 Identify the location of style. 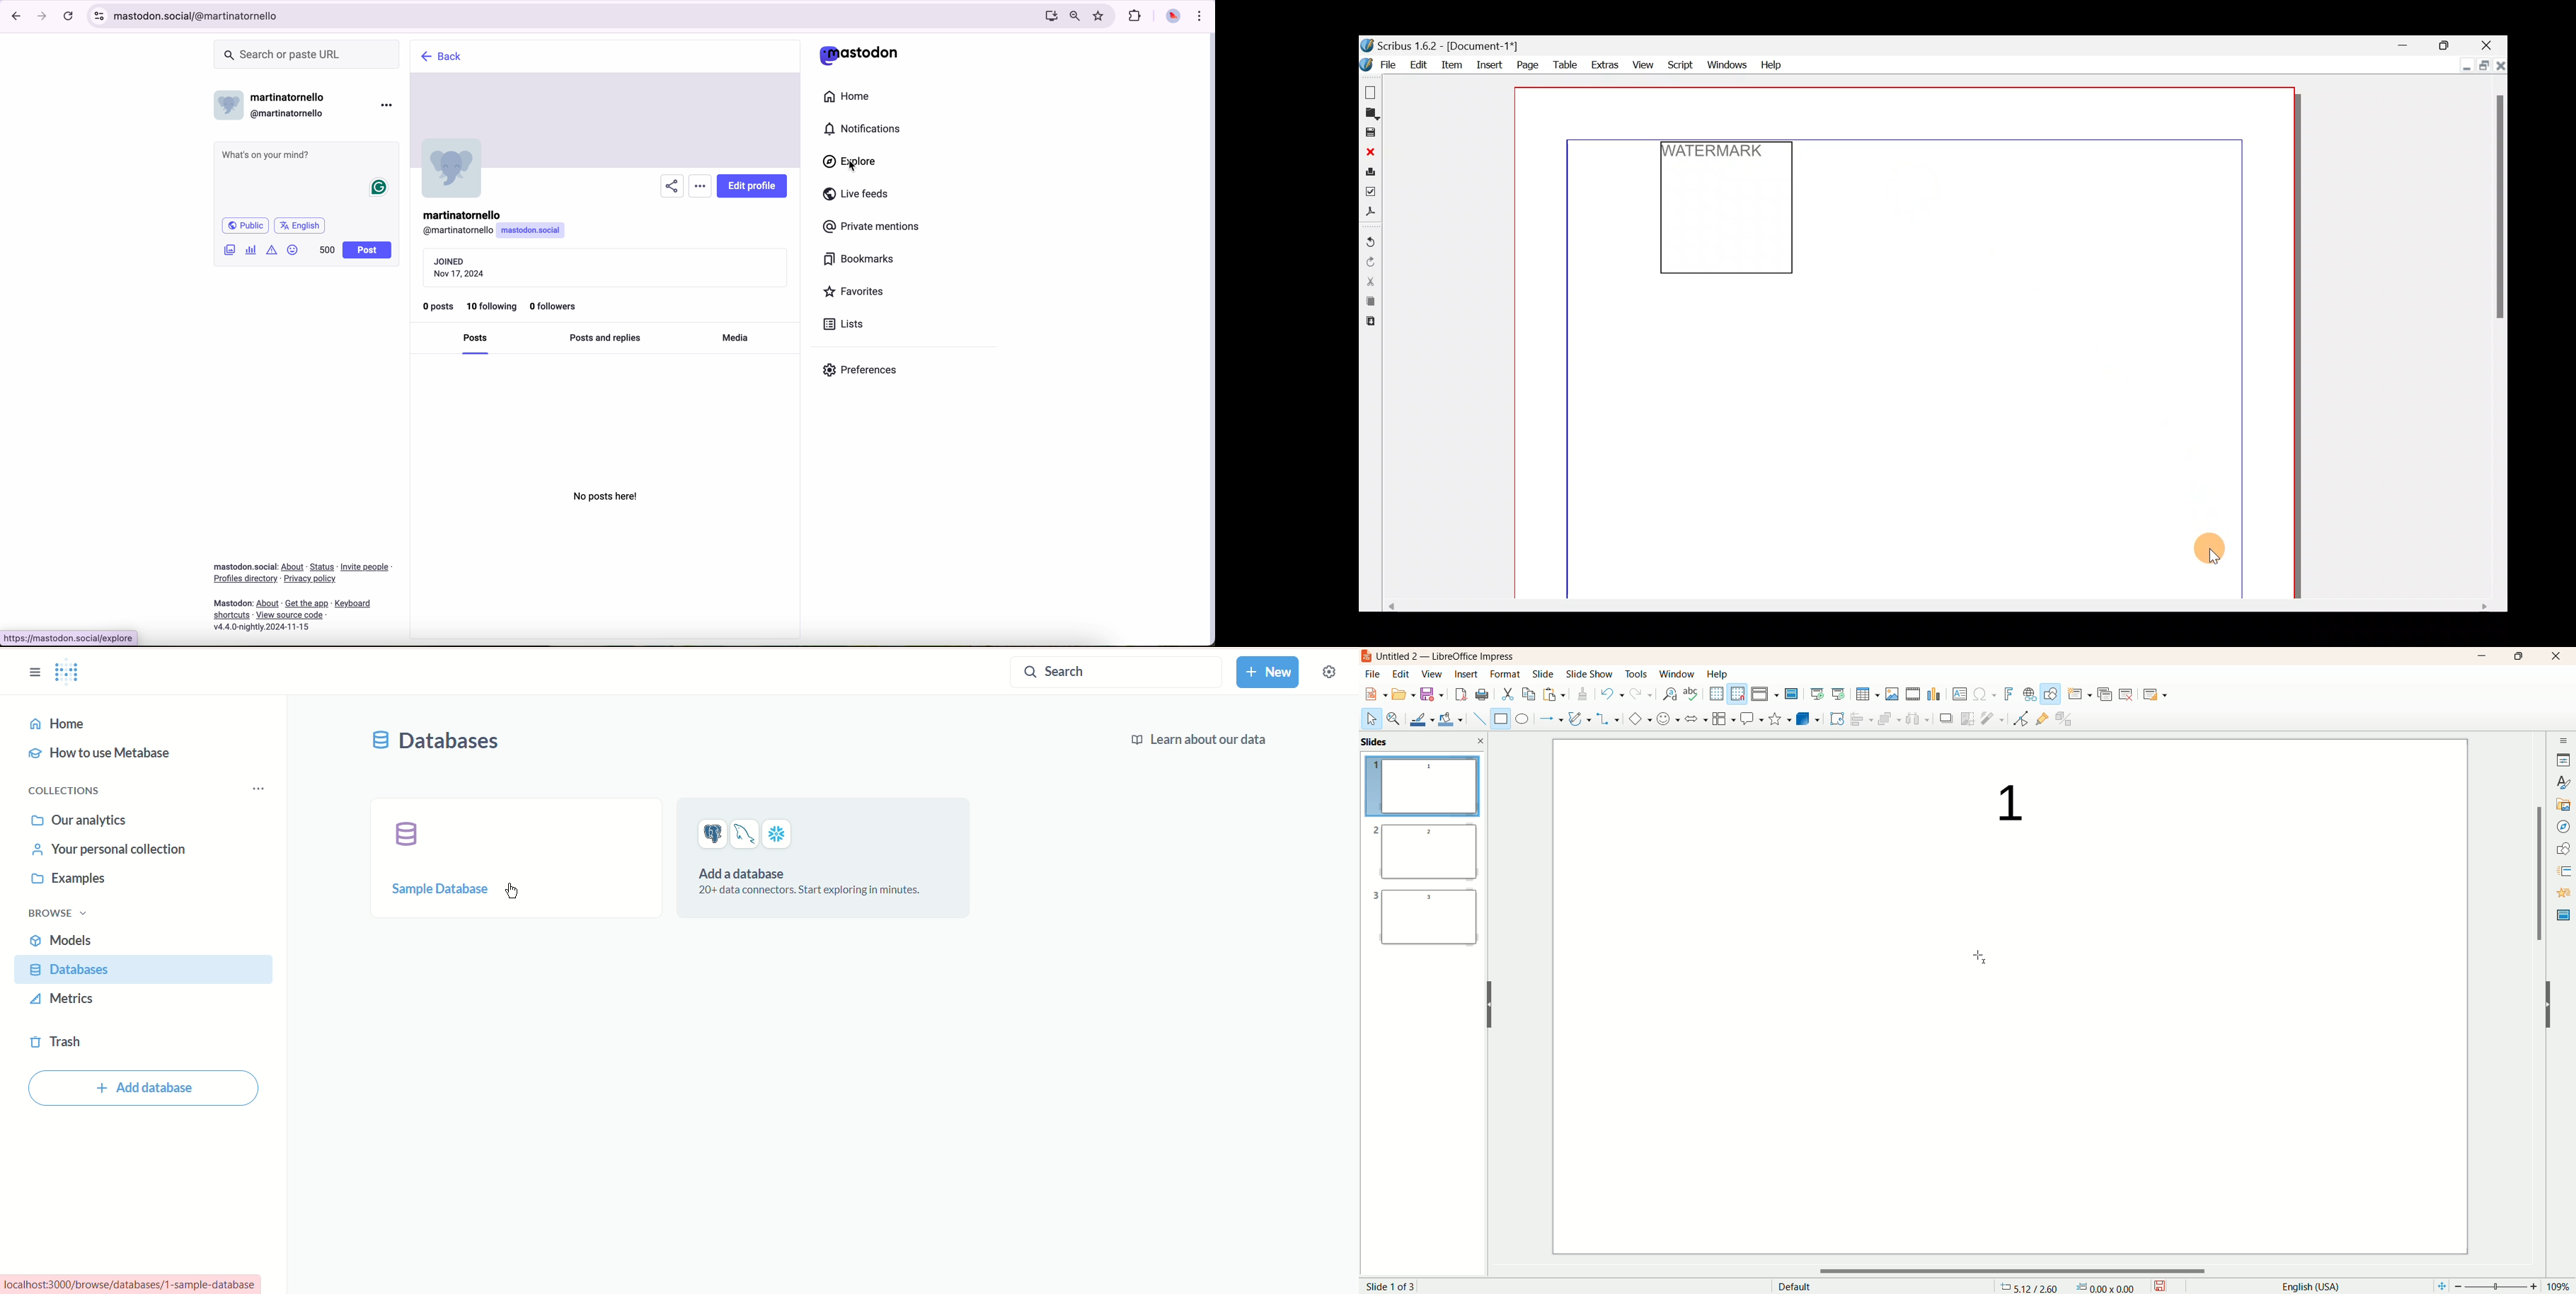
(2562, 783).